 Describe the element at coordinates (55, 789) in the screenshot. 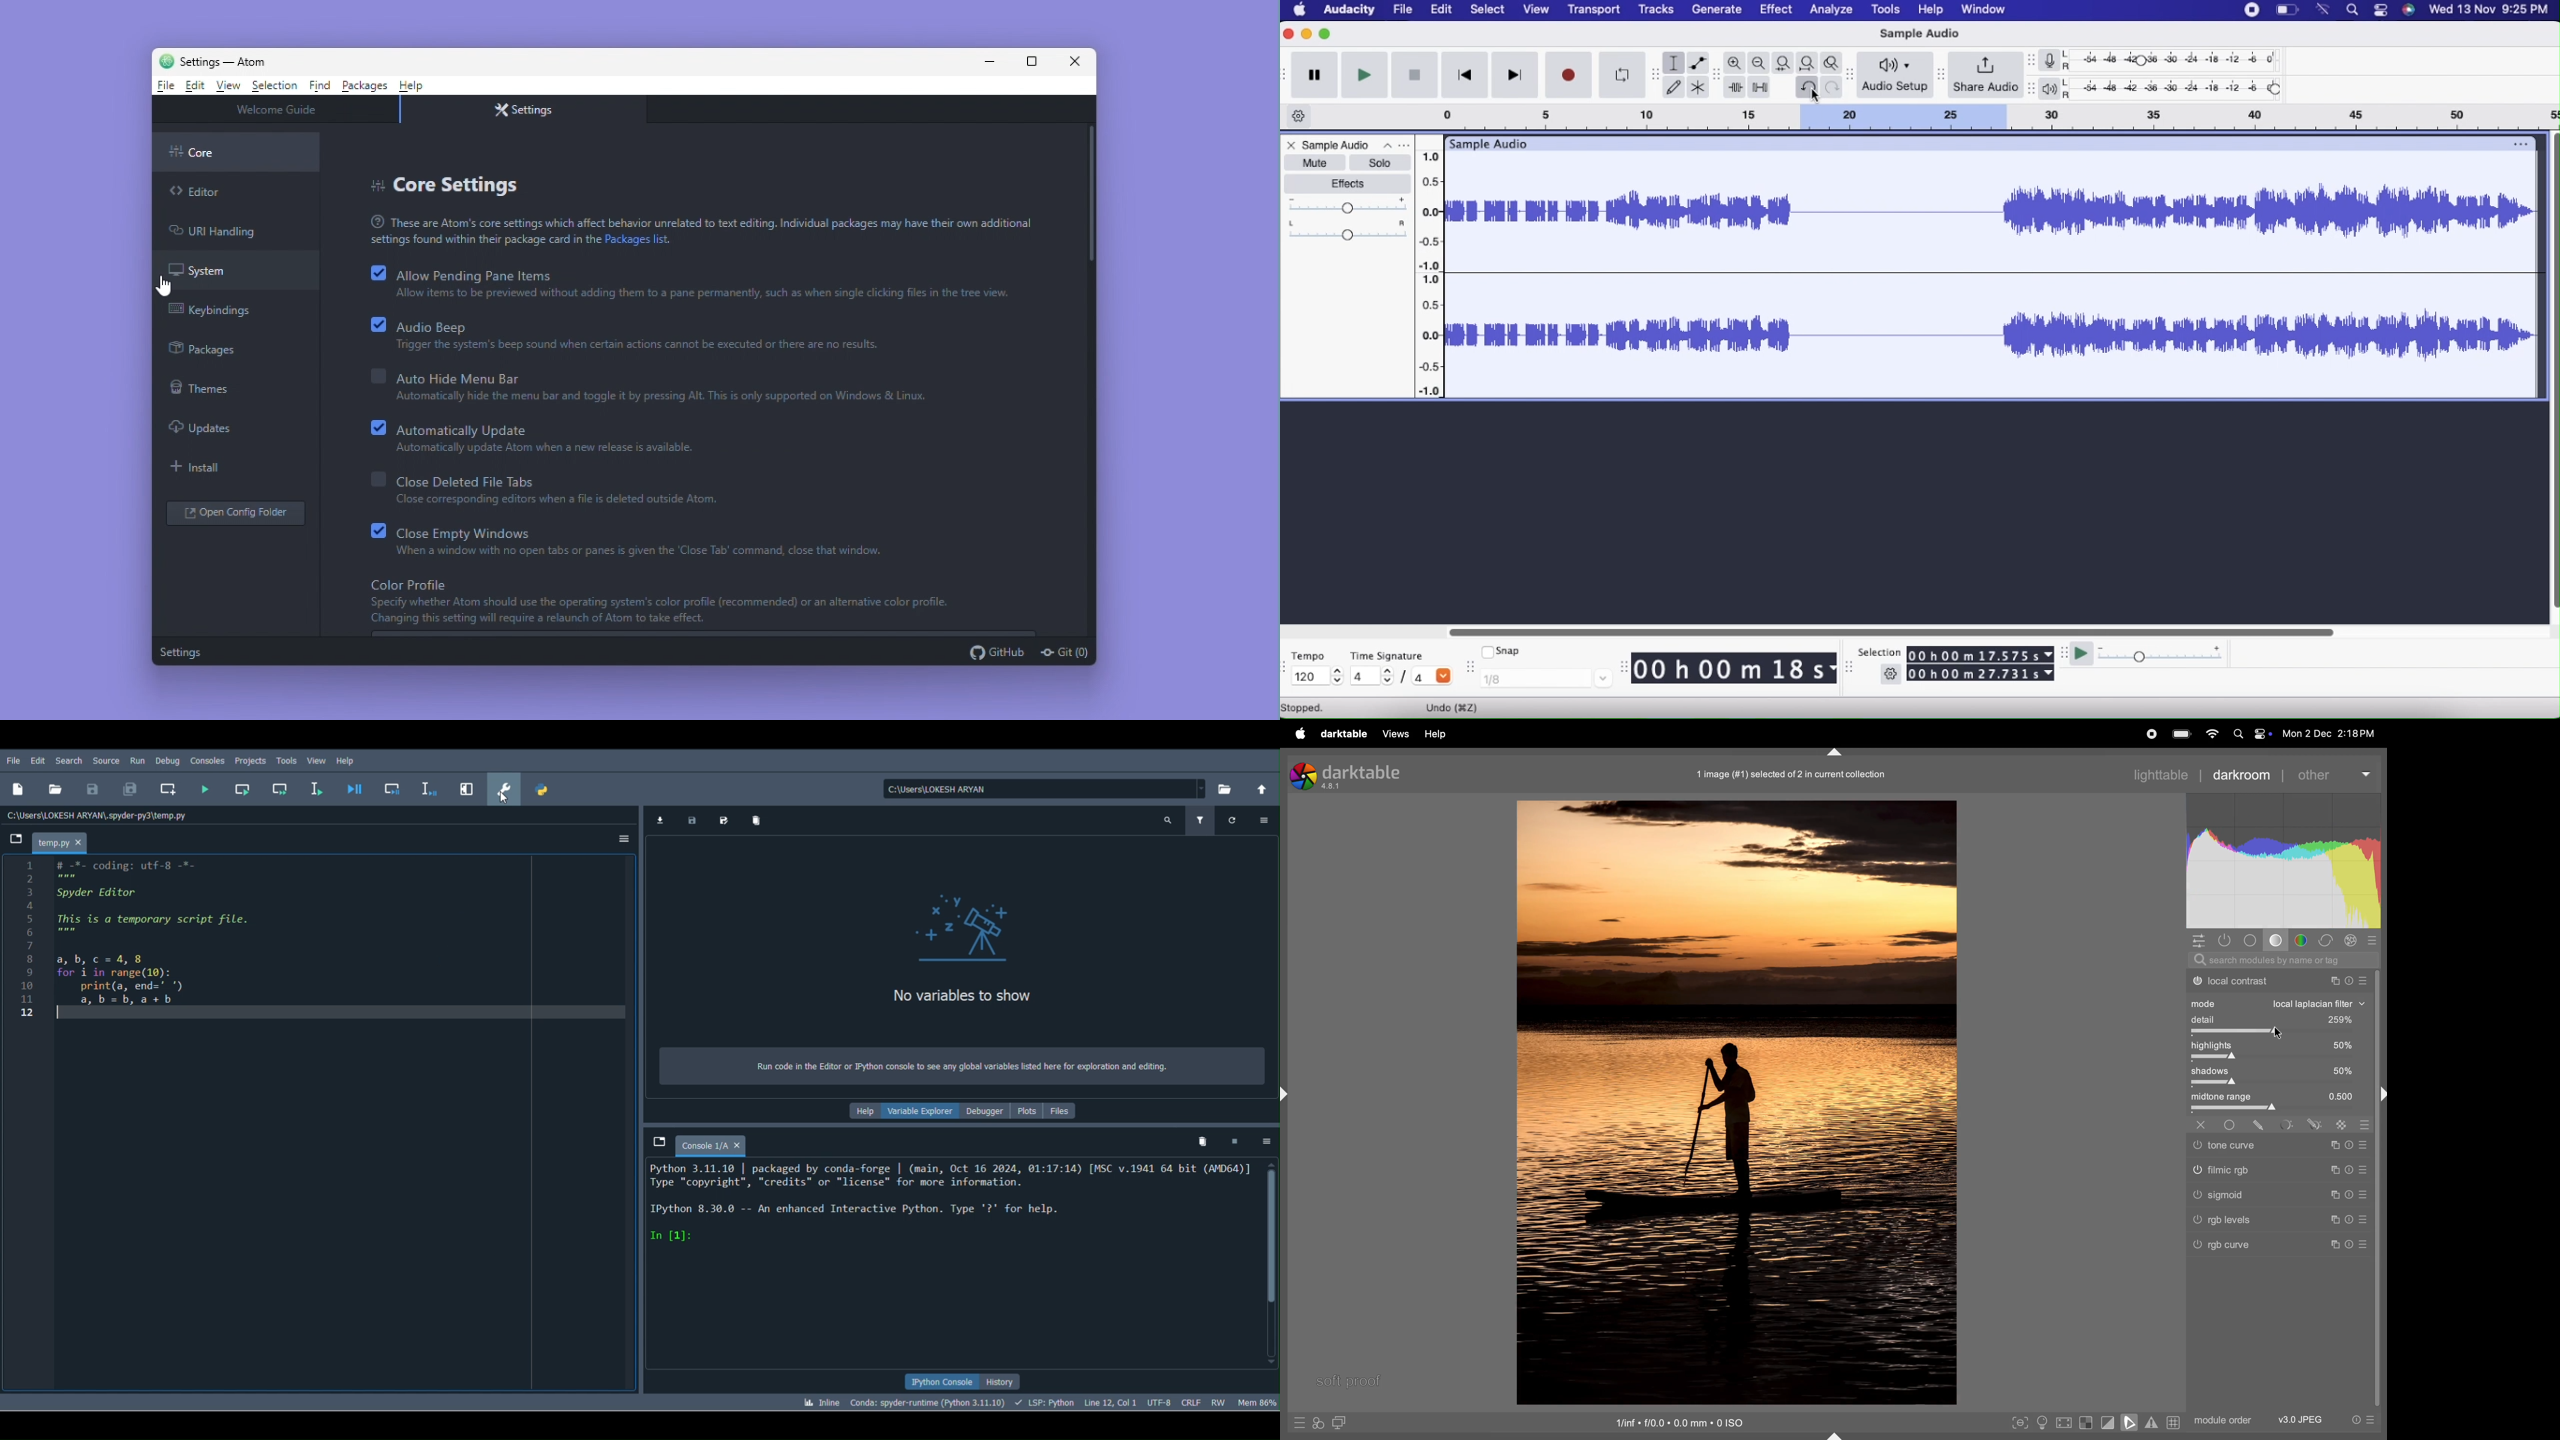

I see `Open file ( Ctrl + O)` at that location.